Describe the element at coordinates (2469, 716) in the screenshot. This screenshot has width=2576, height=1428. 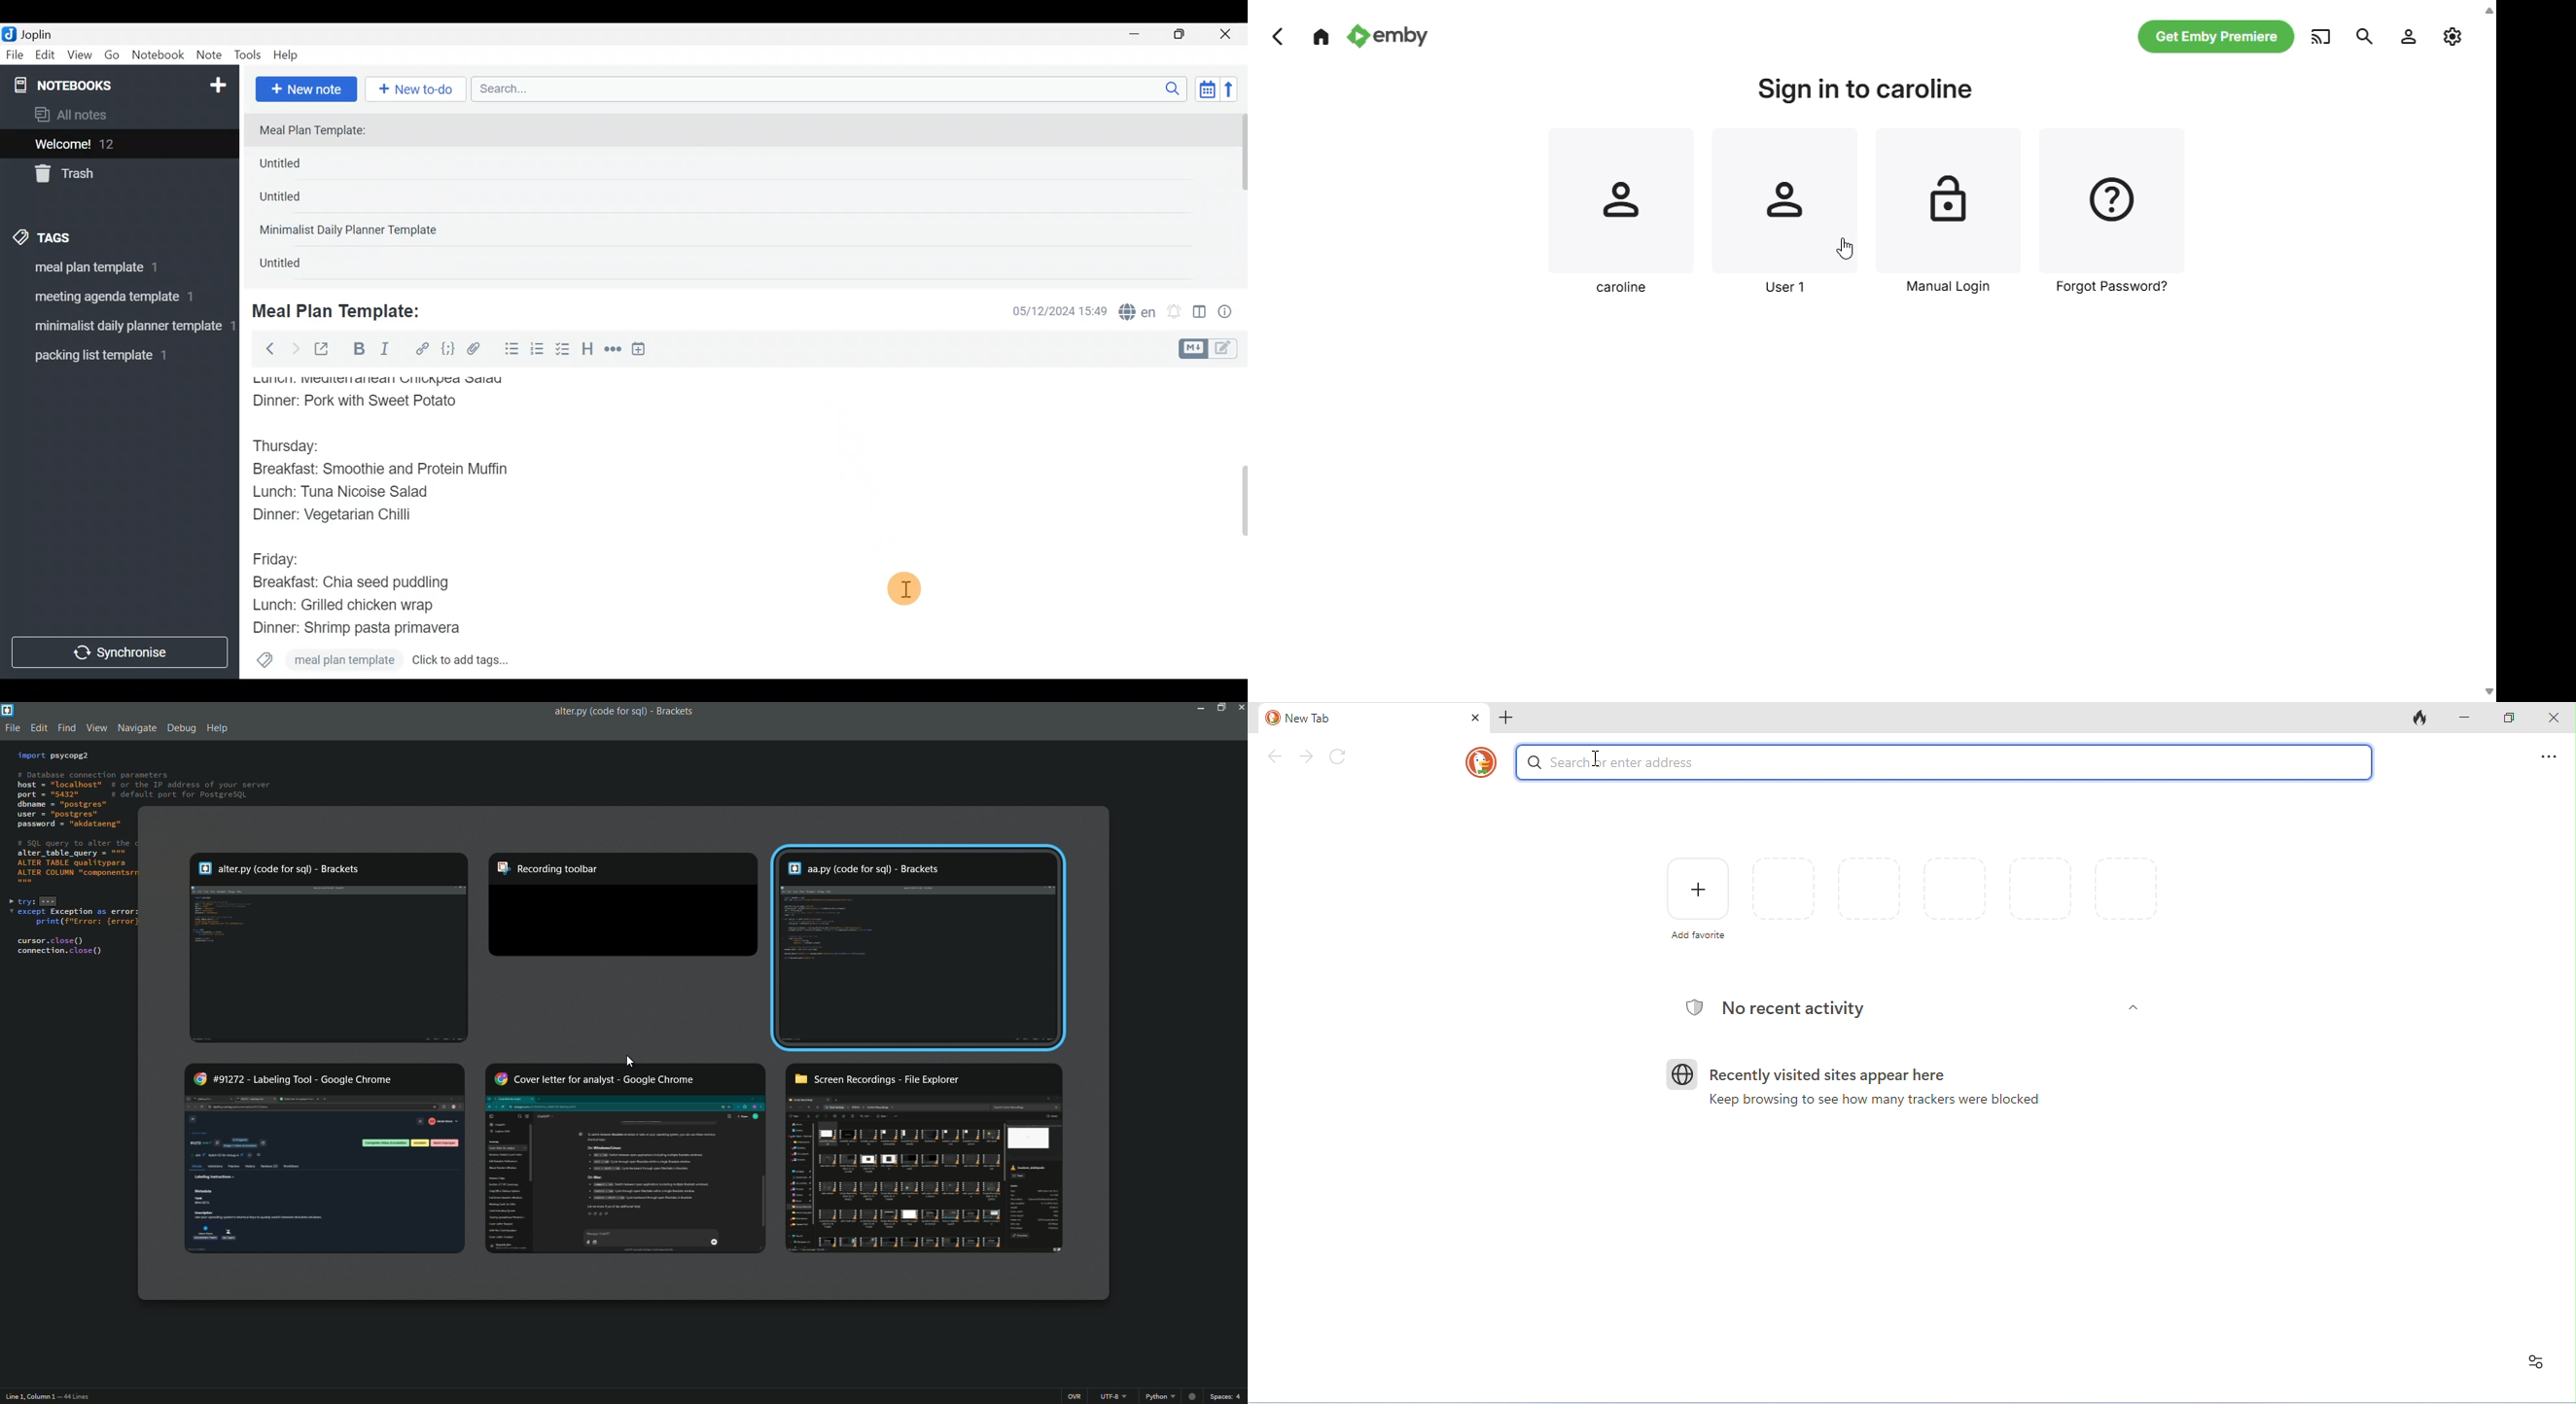
I see `minimize` at that location.